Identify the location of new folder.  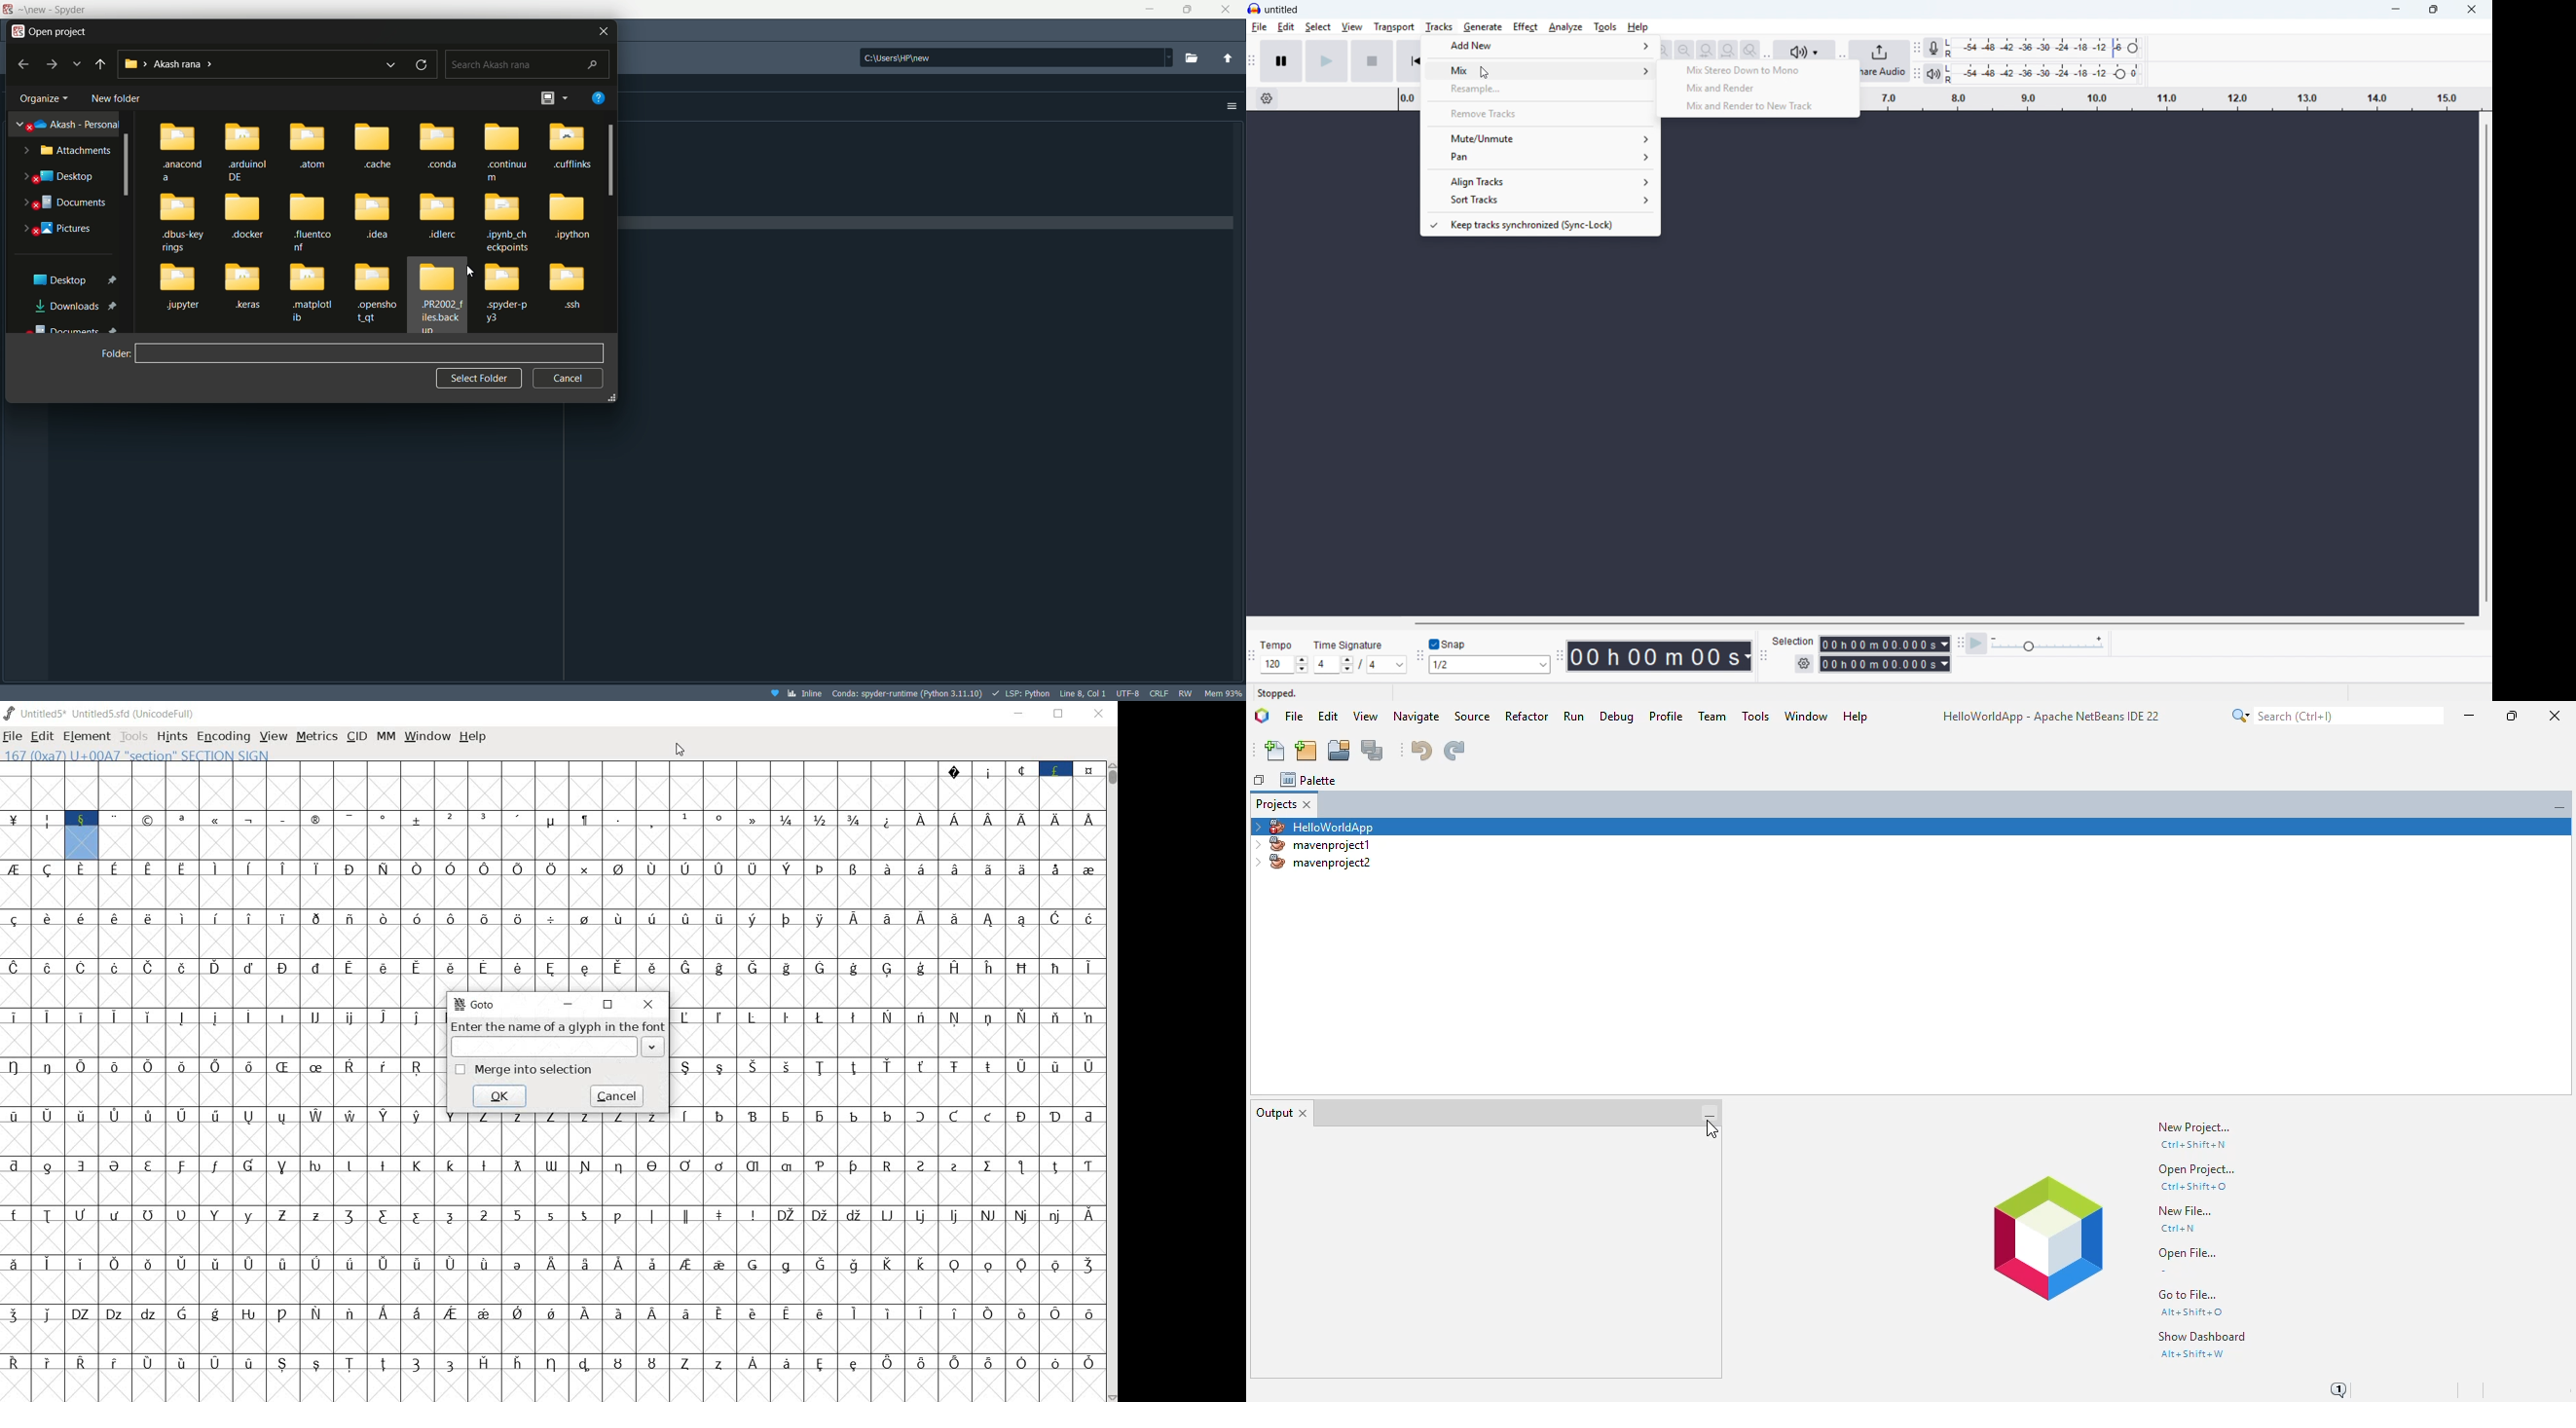
(115, 99).